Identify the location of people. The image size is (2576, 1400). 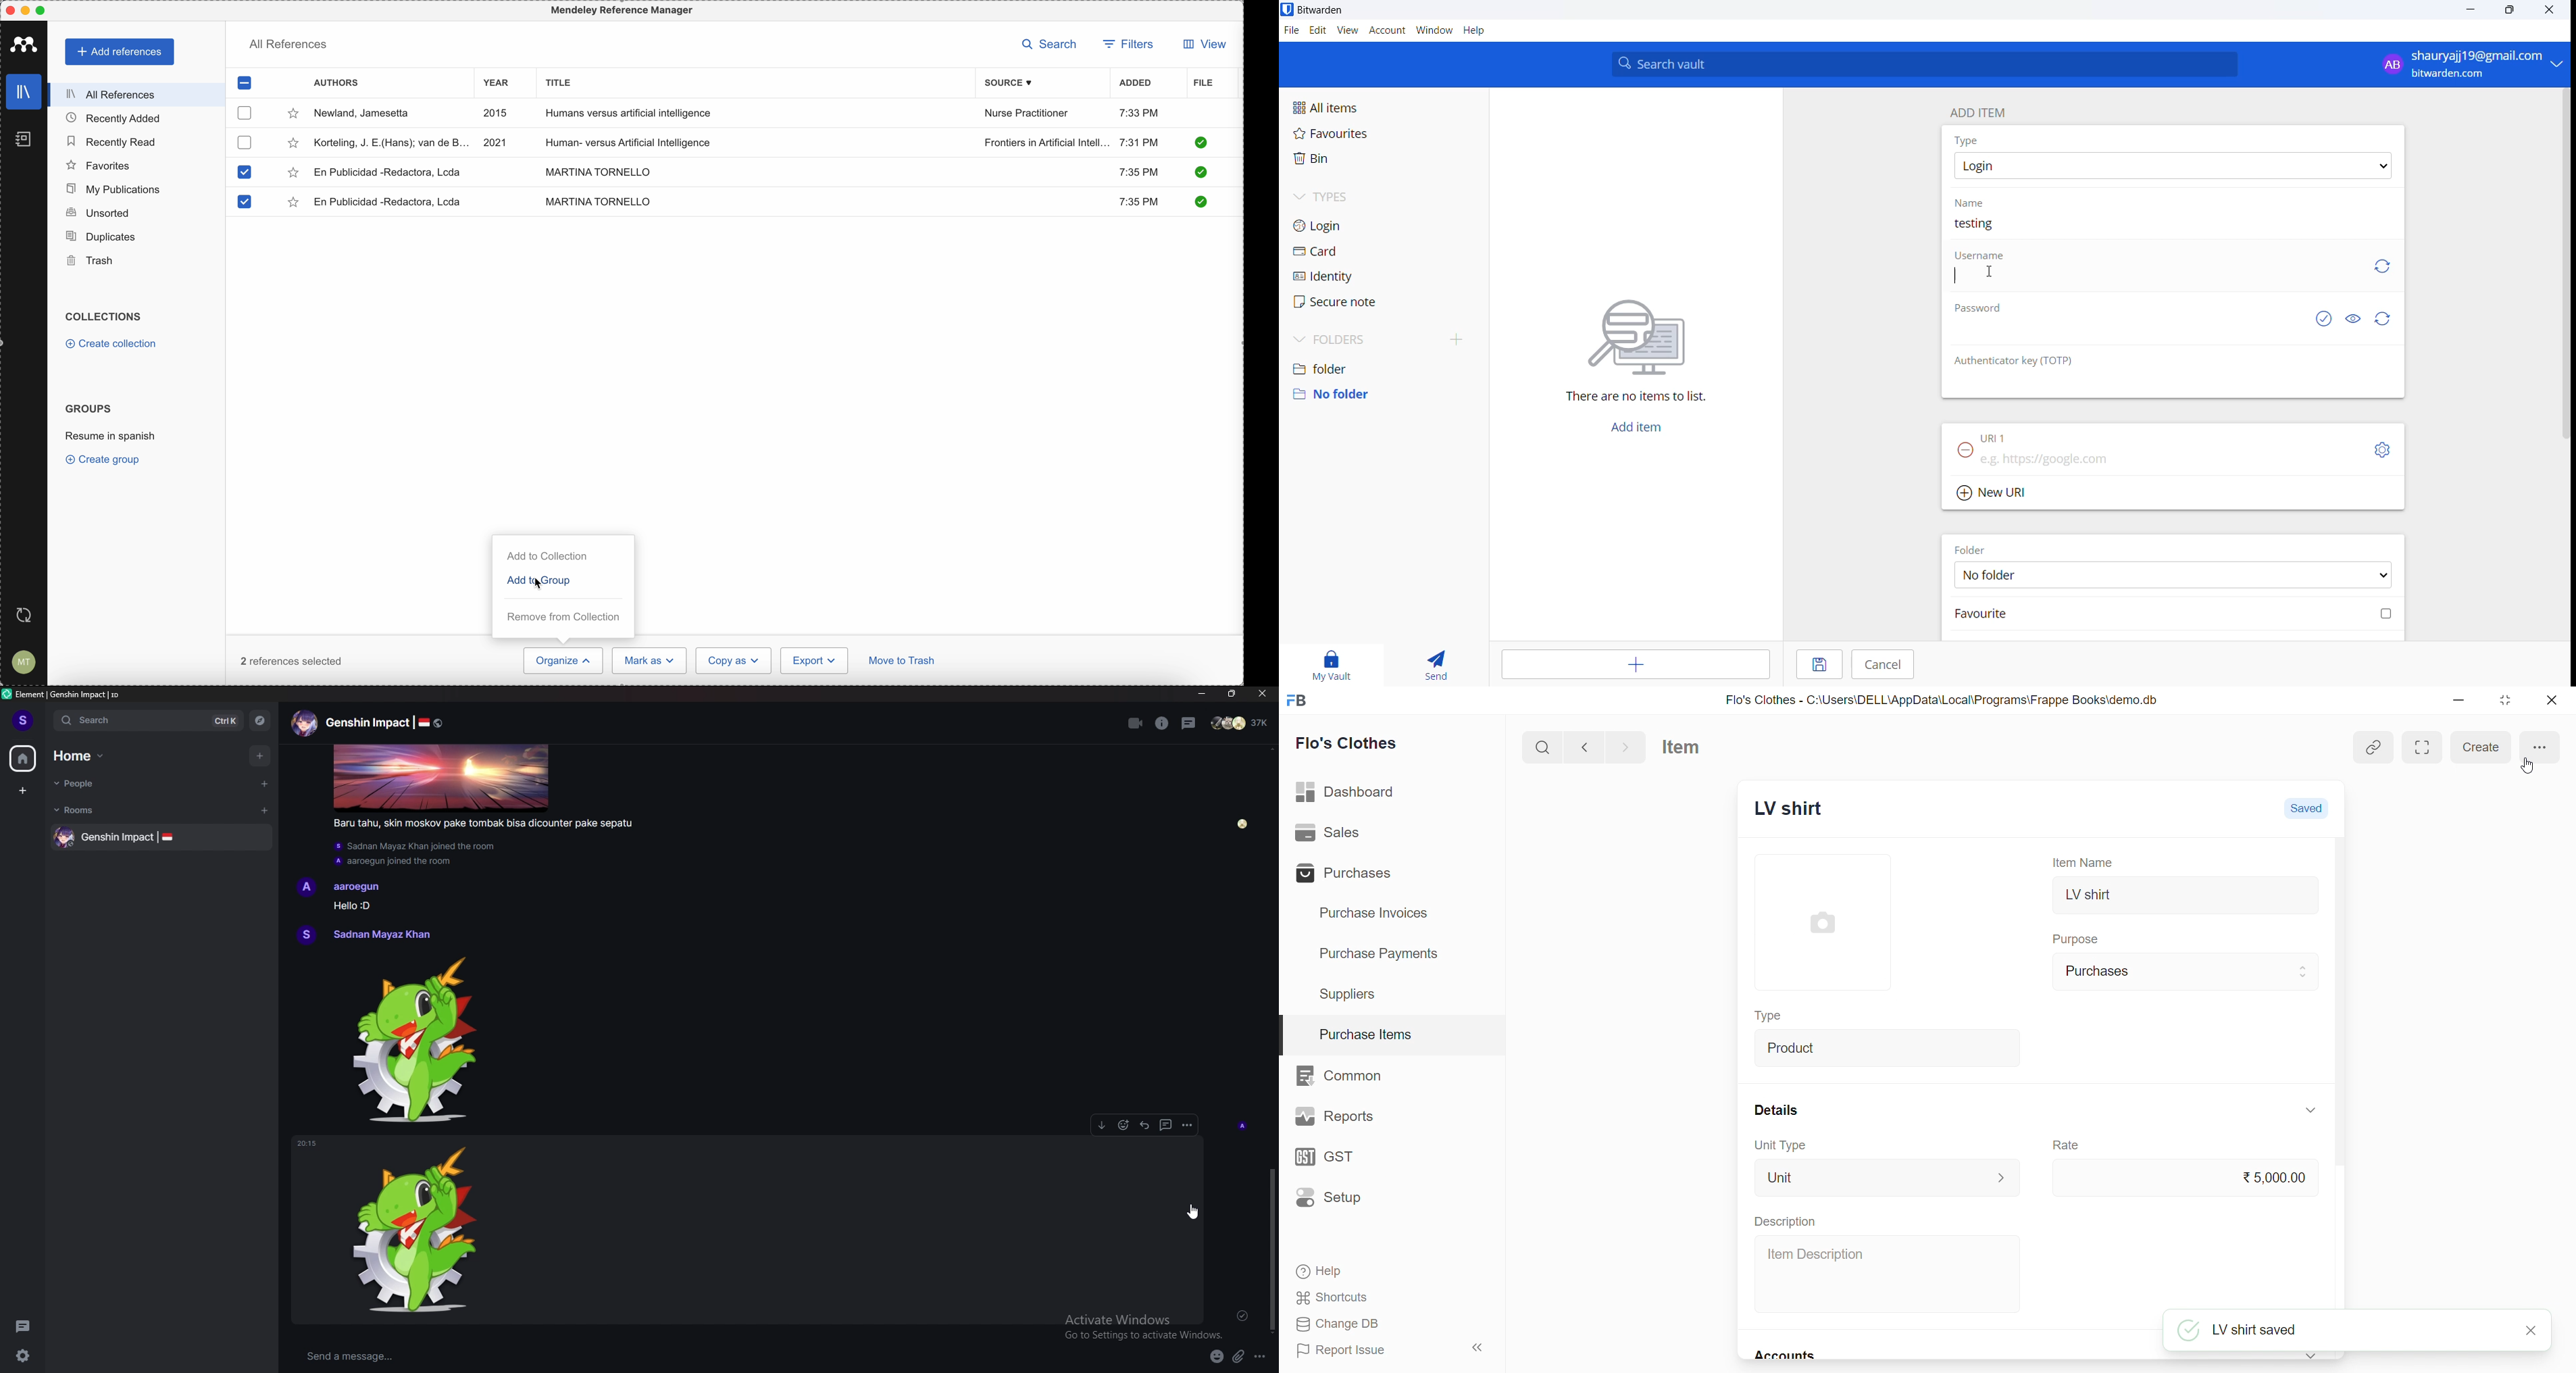
(94, 783).